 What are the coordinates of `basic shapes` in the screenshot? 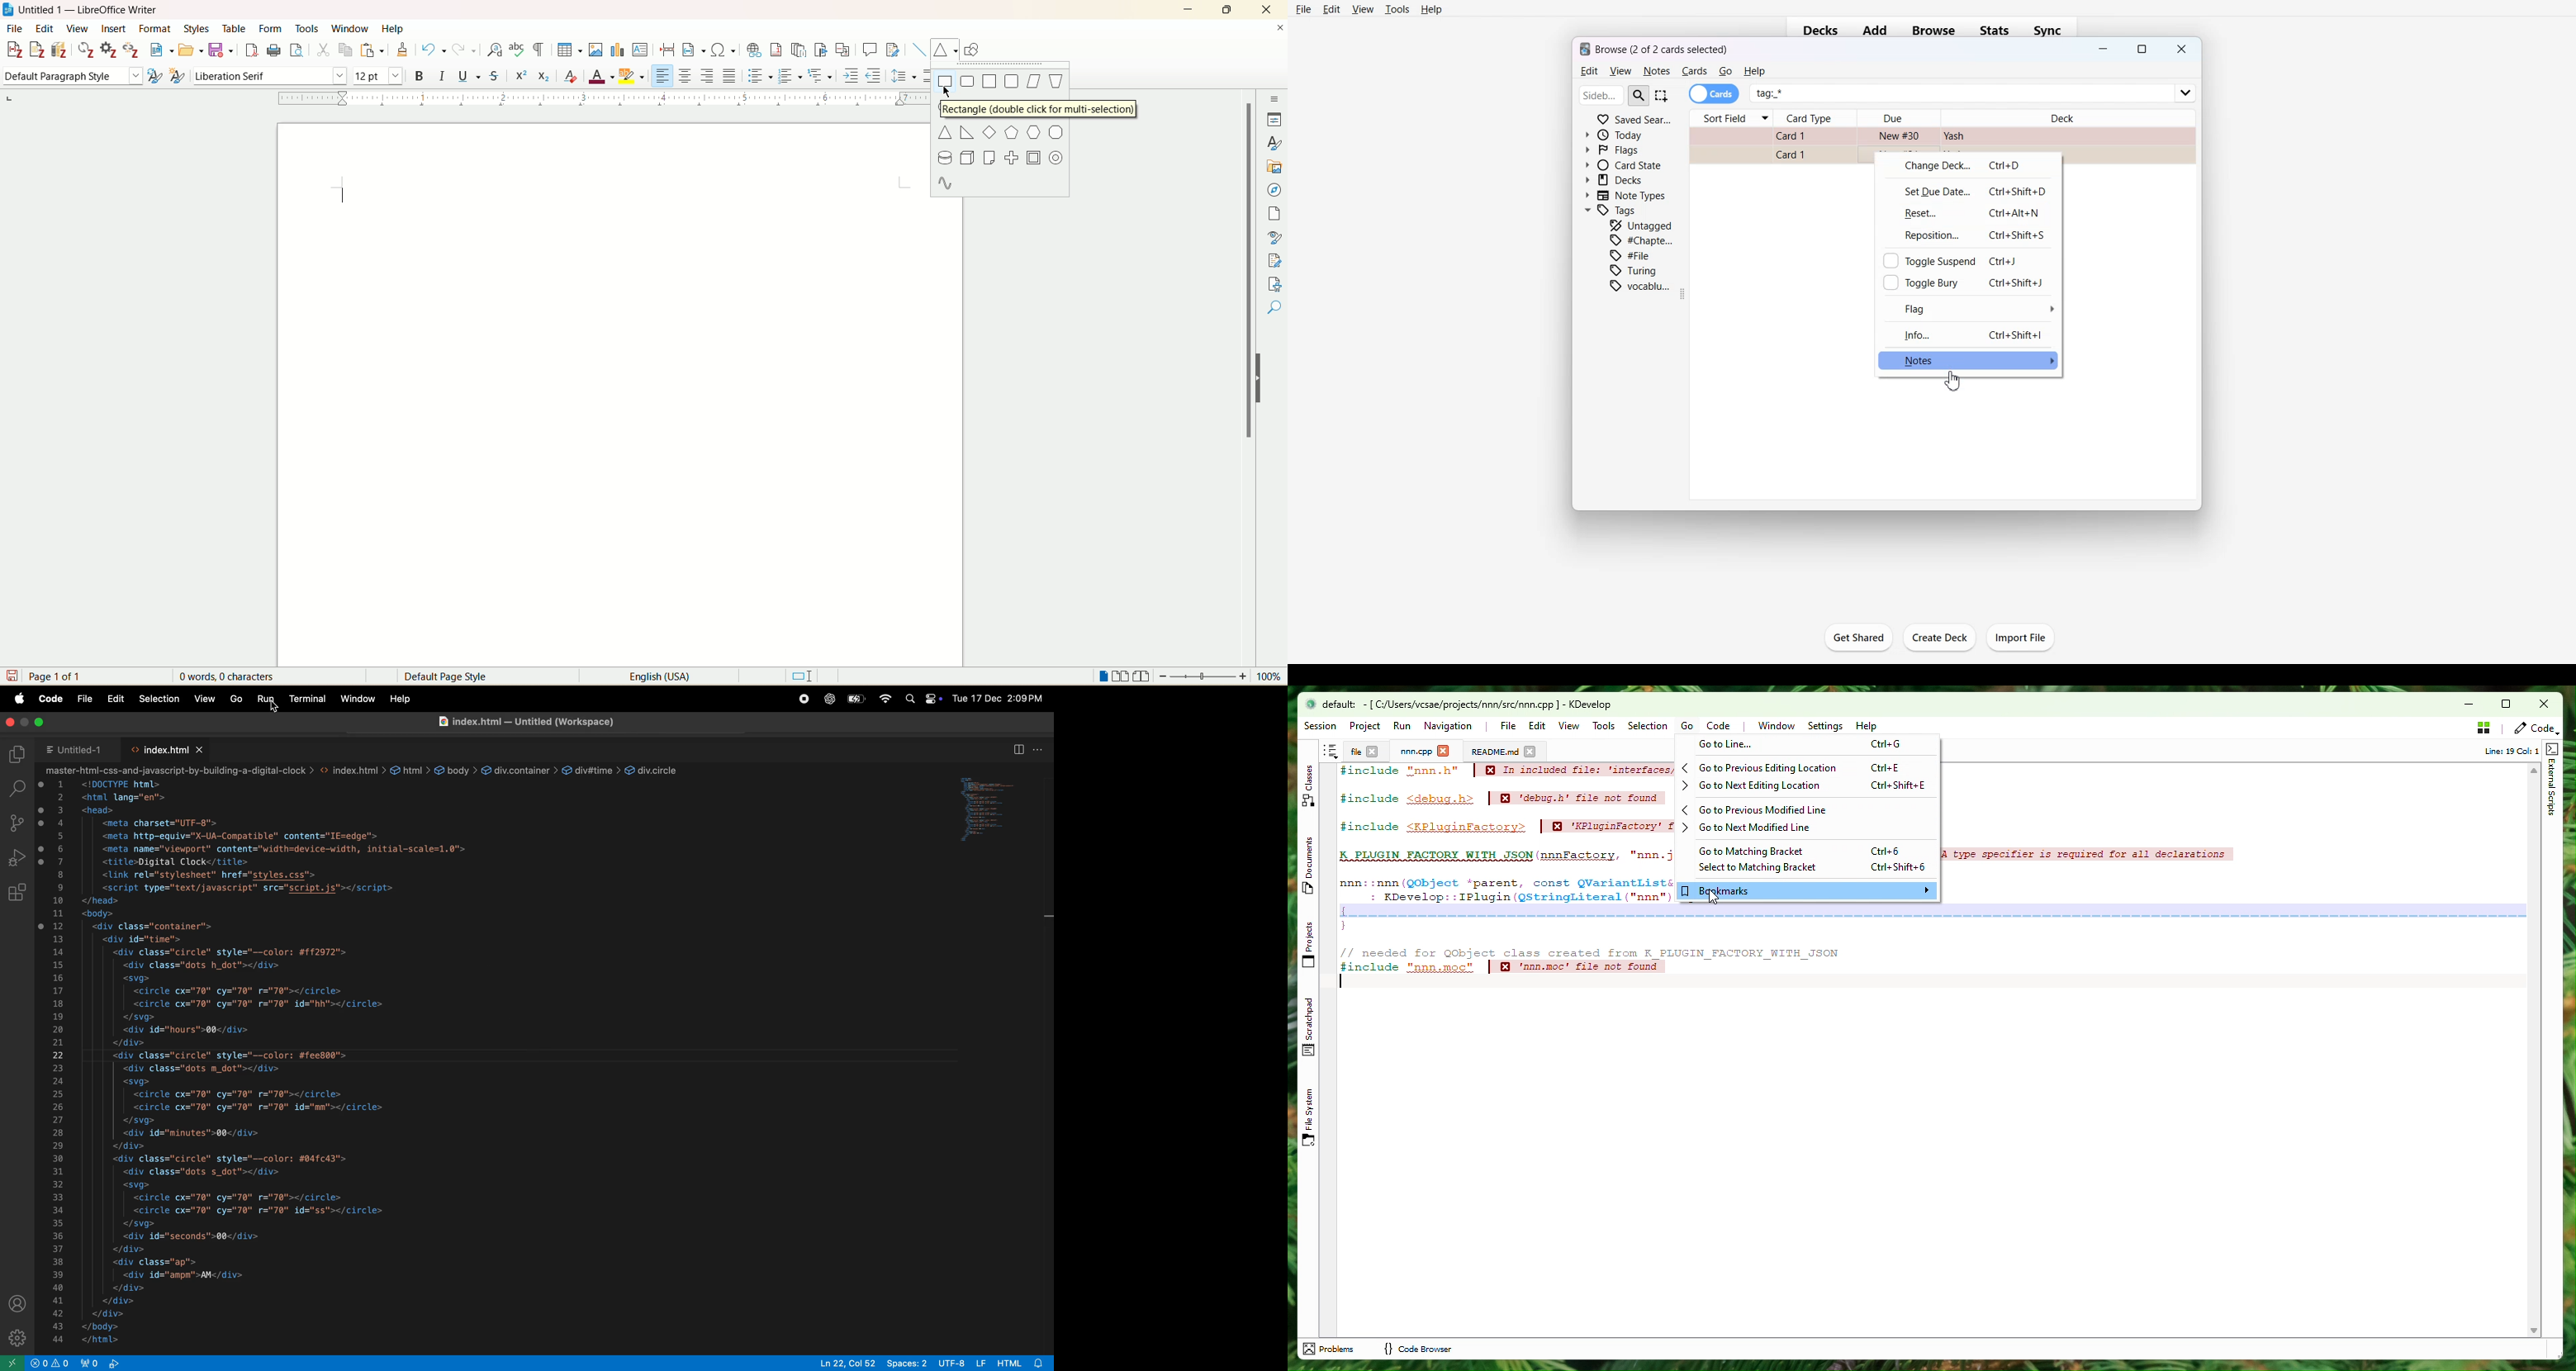 It's located at (943, 50).